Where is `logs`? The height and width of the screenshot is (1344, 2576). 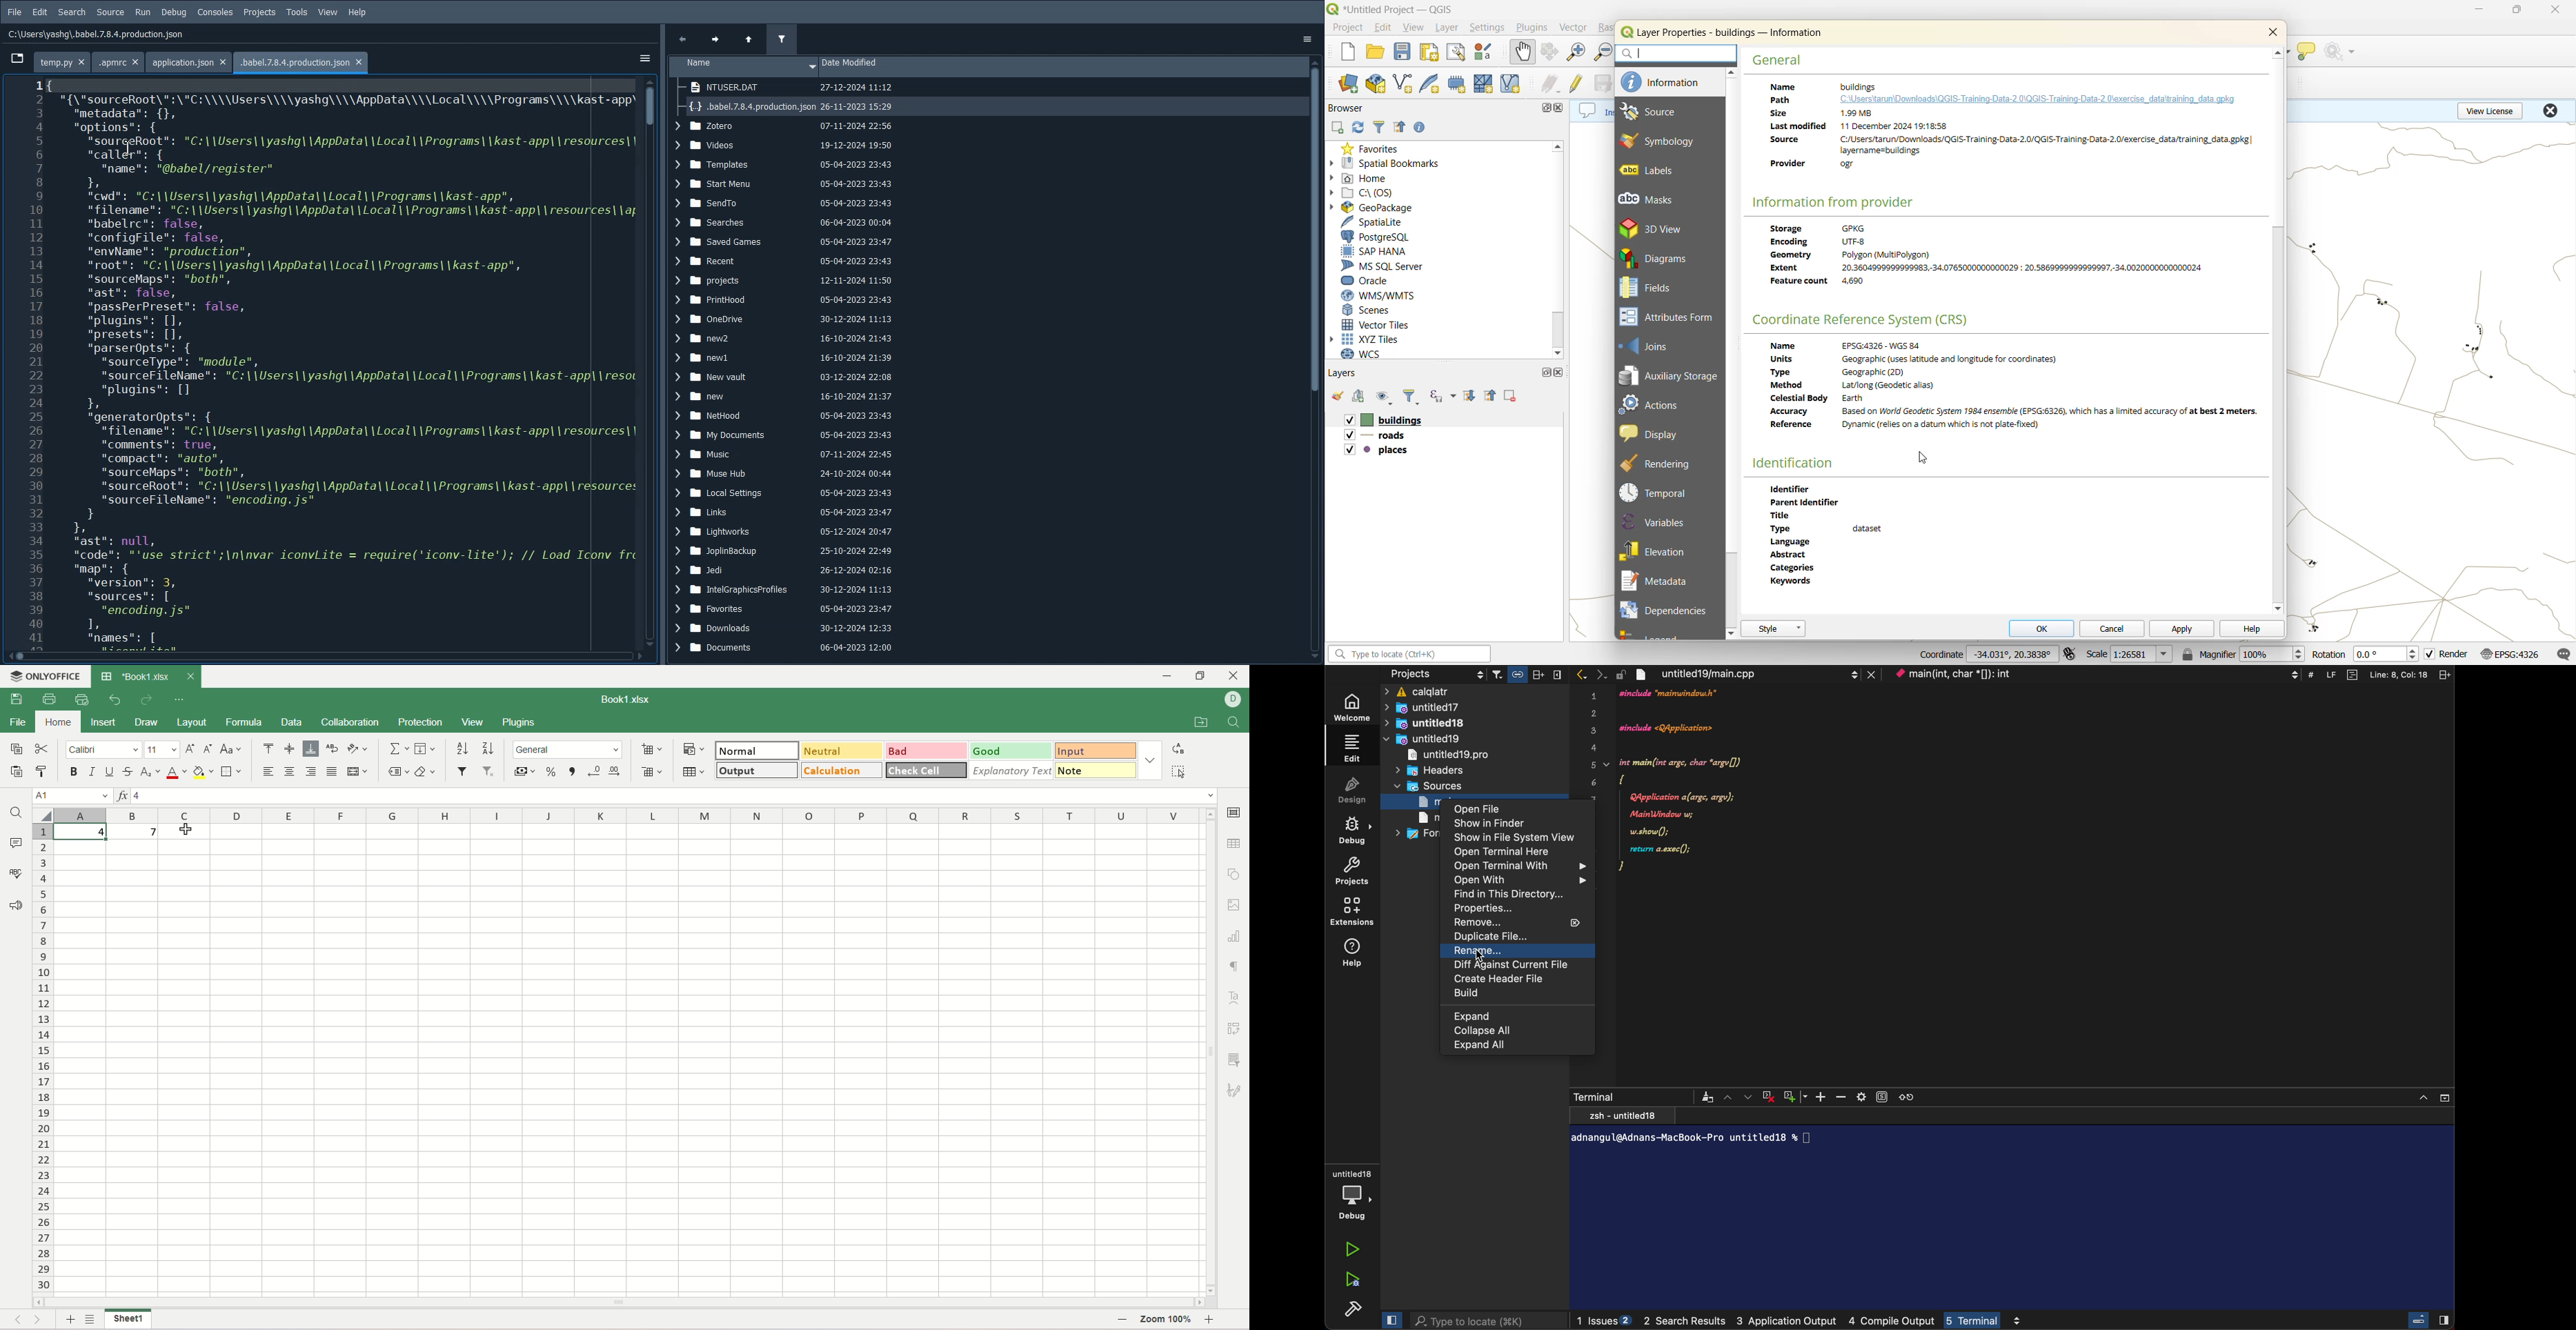 logs is located at coordinates (1807, 1321).